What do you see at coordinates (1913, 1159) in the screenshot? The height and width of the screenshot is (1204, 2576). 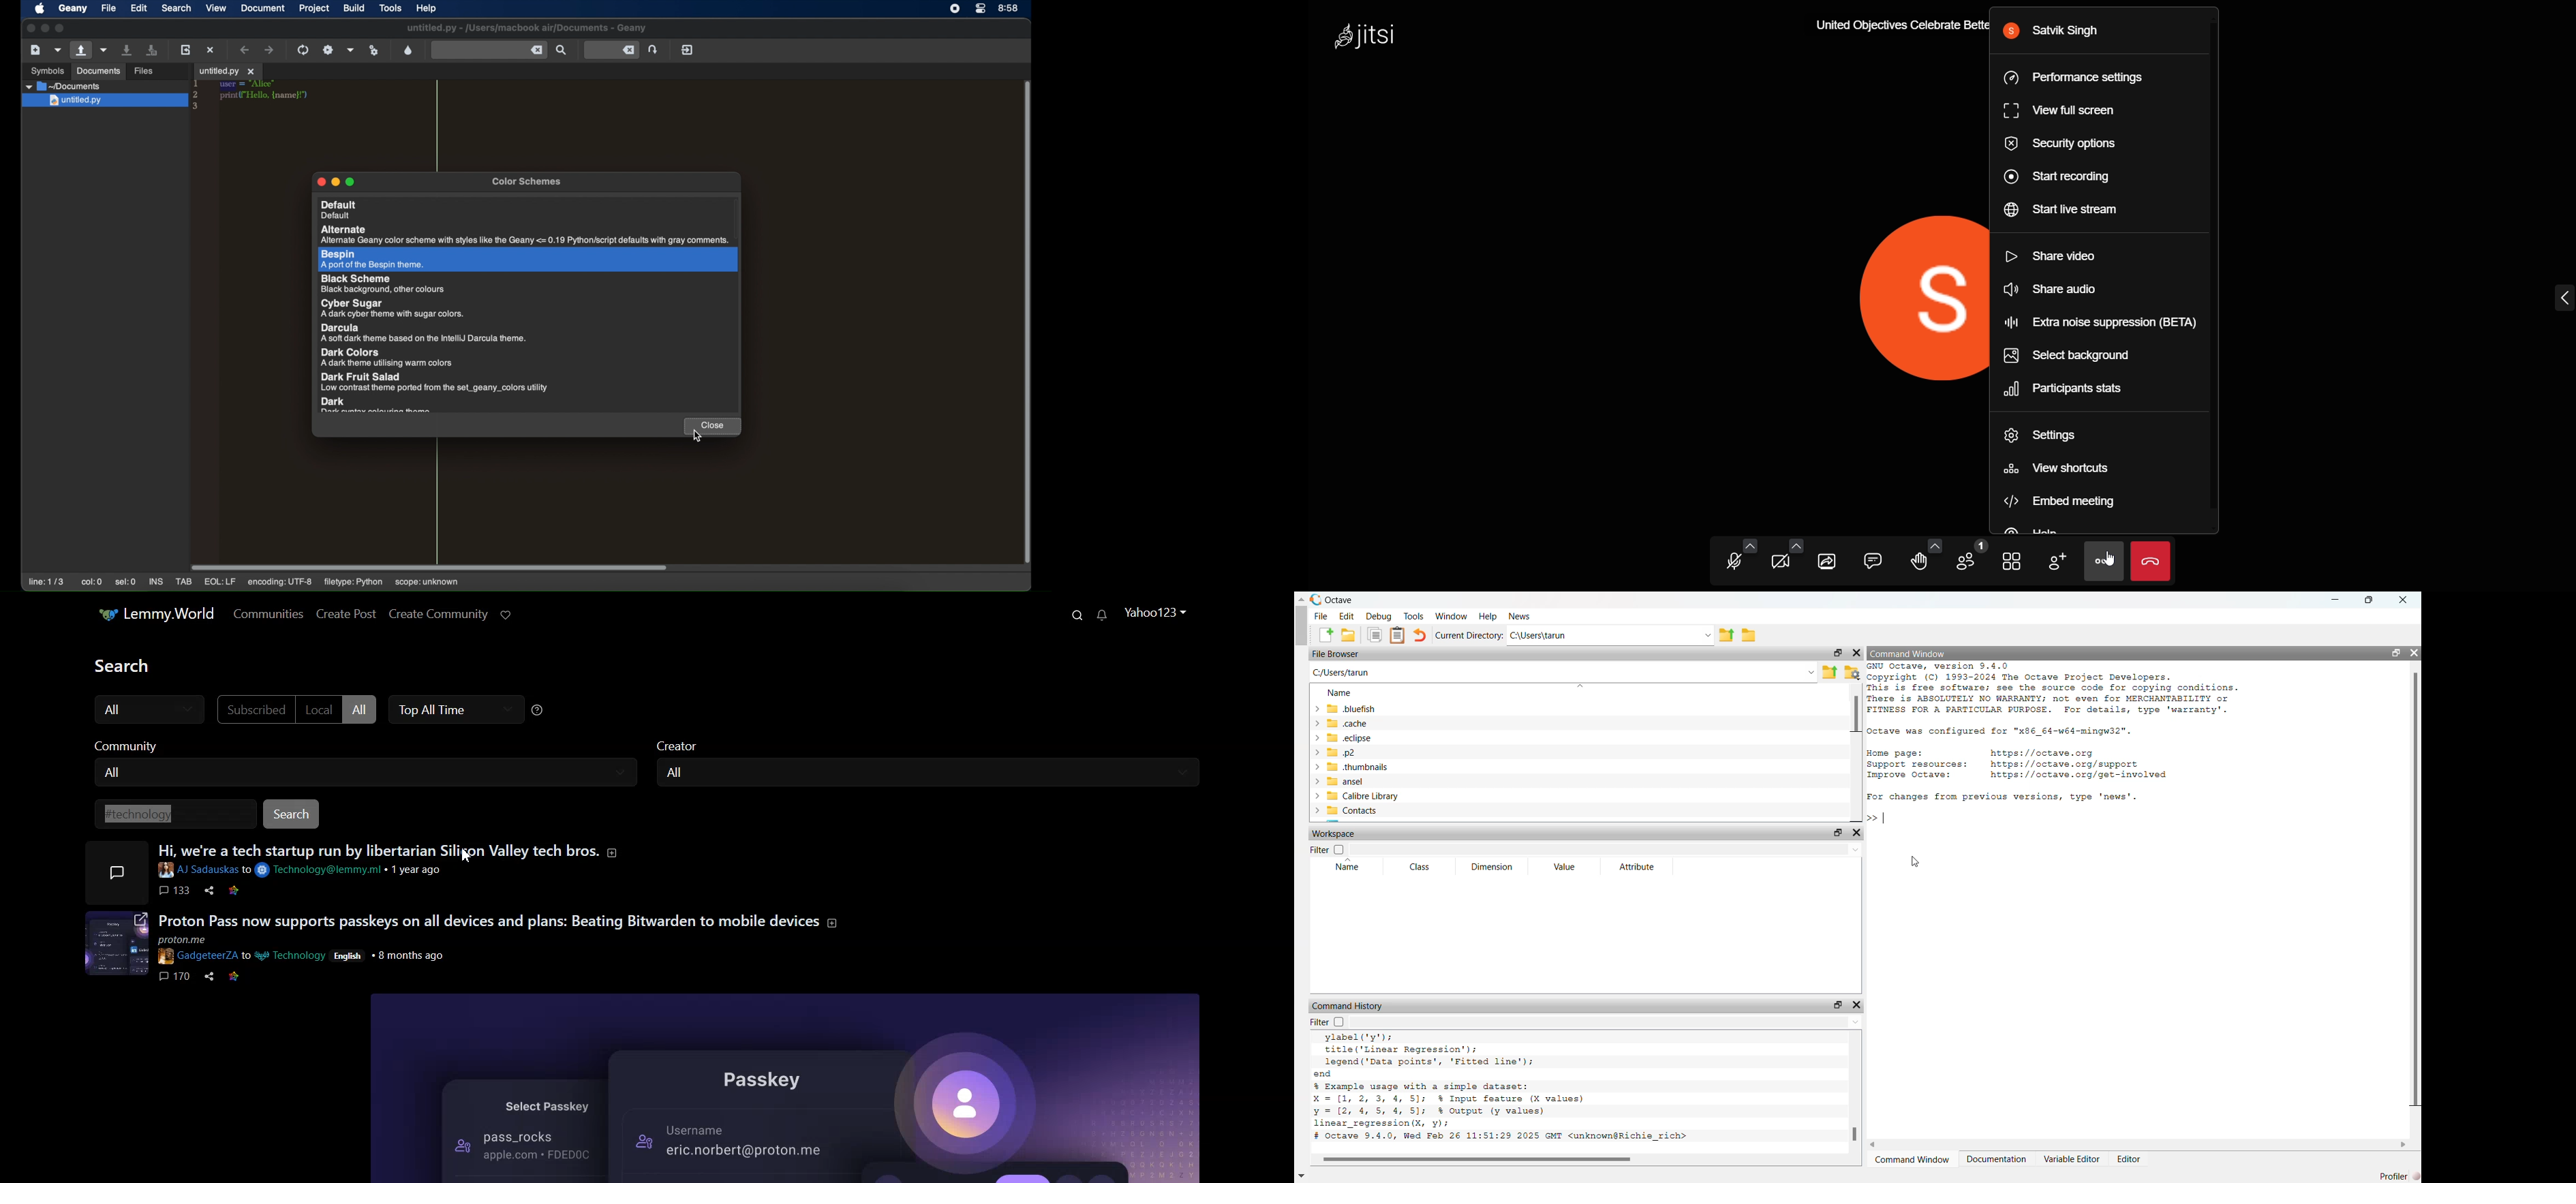 I see `command window` at bounding box center [1913, 1159].